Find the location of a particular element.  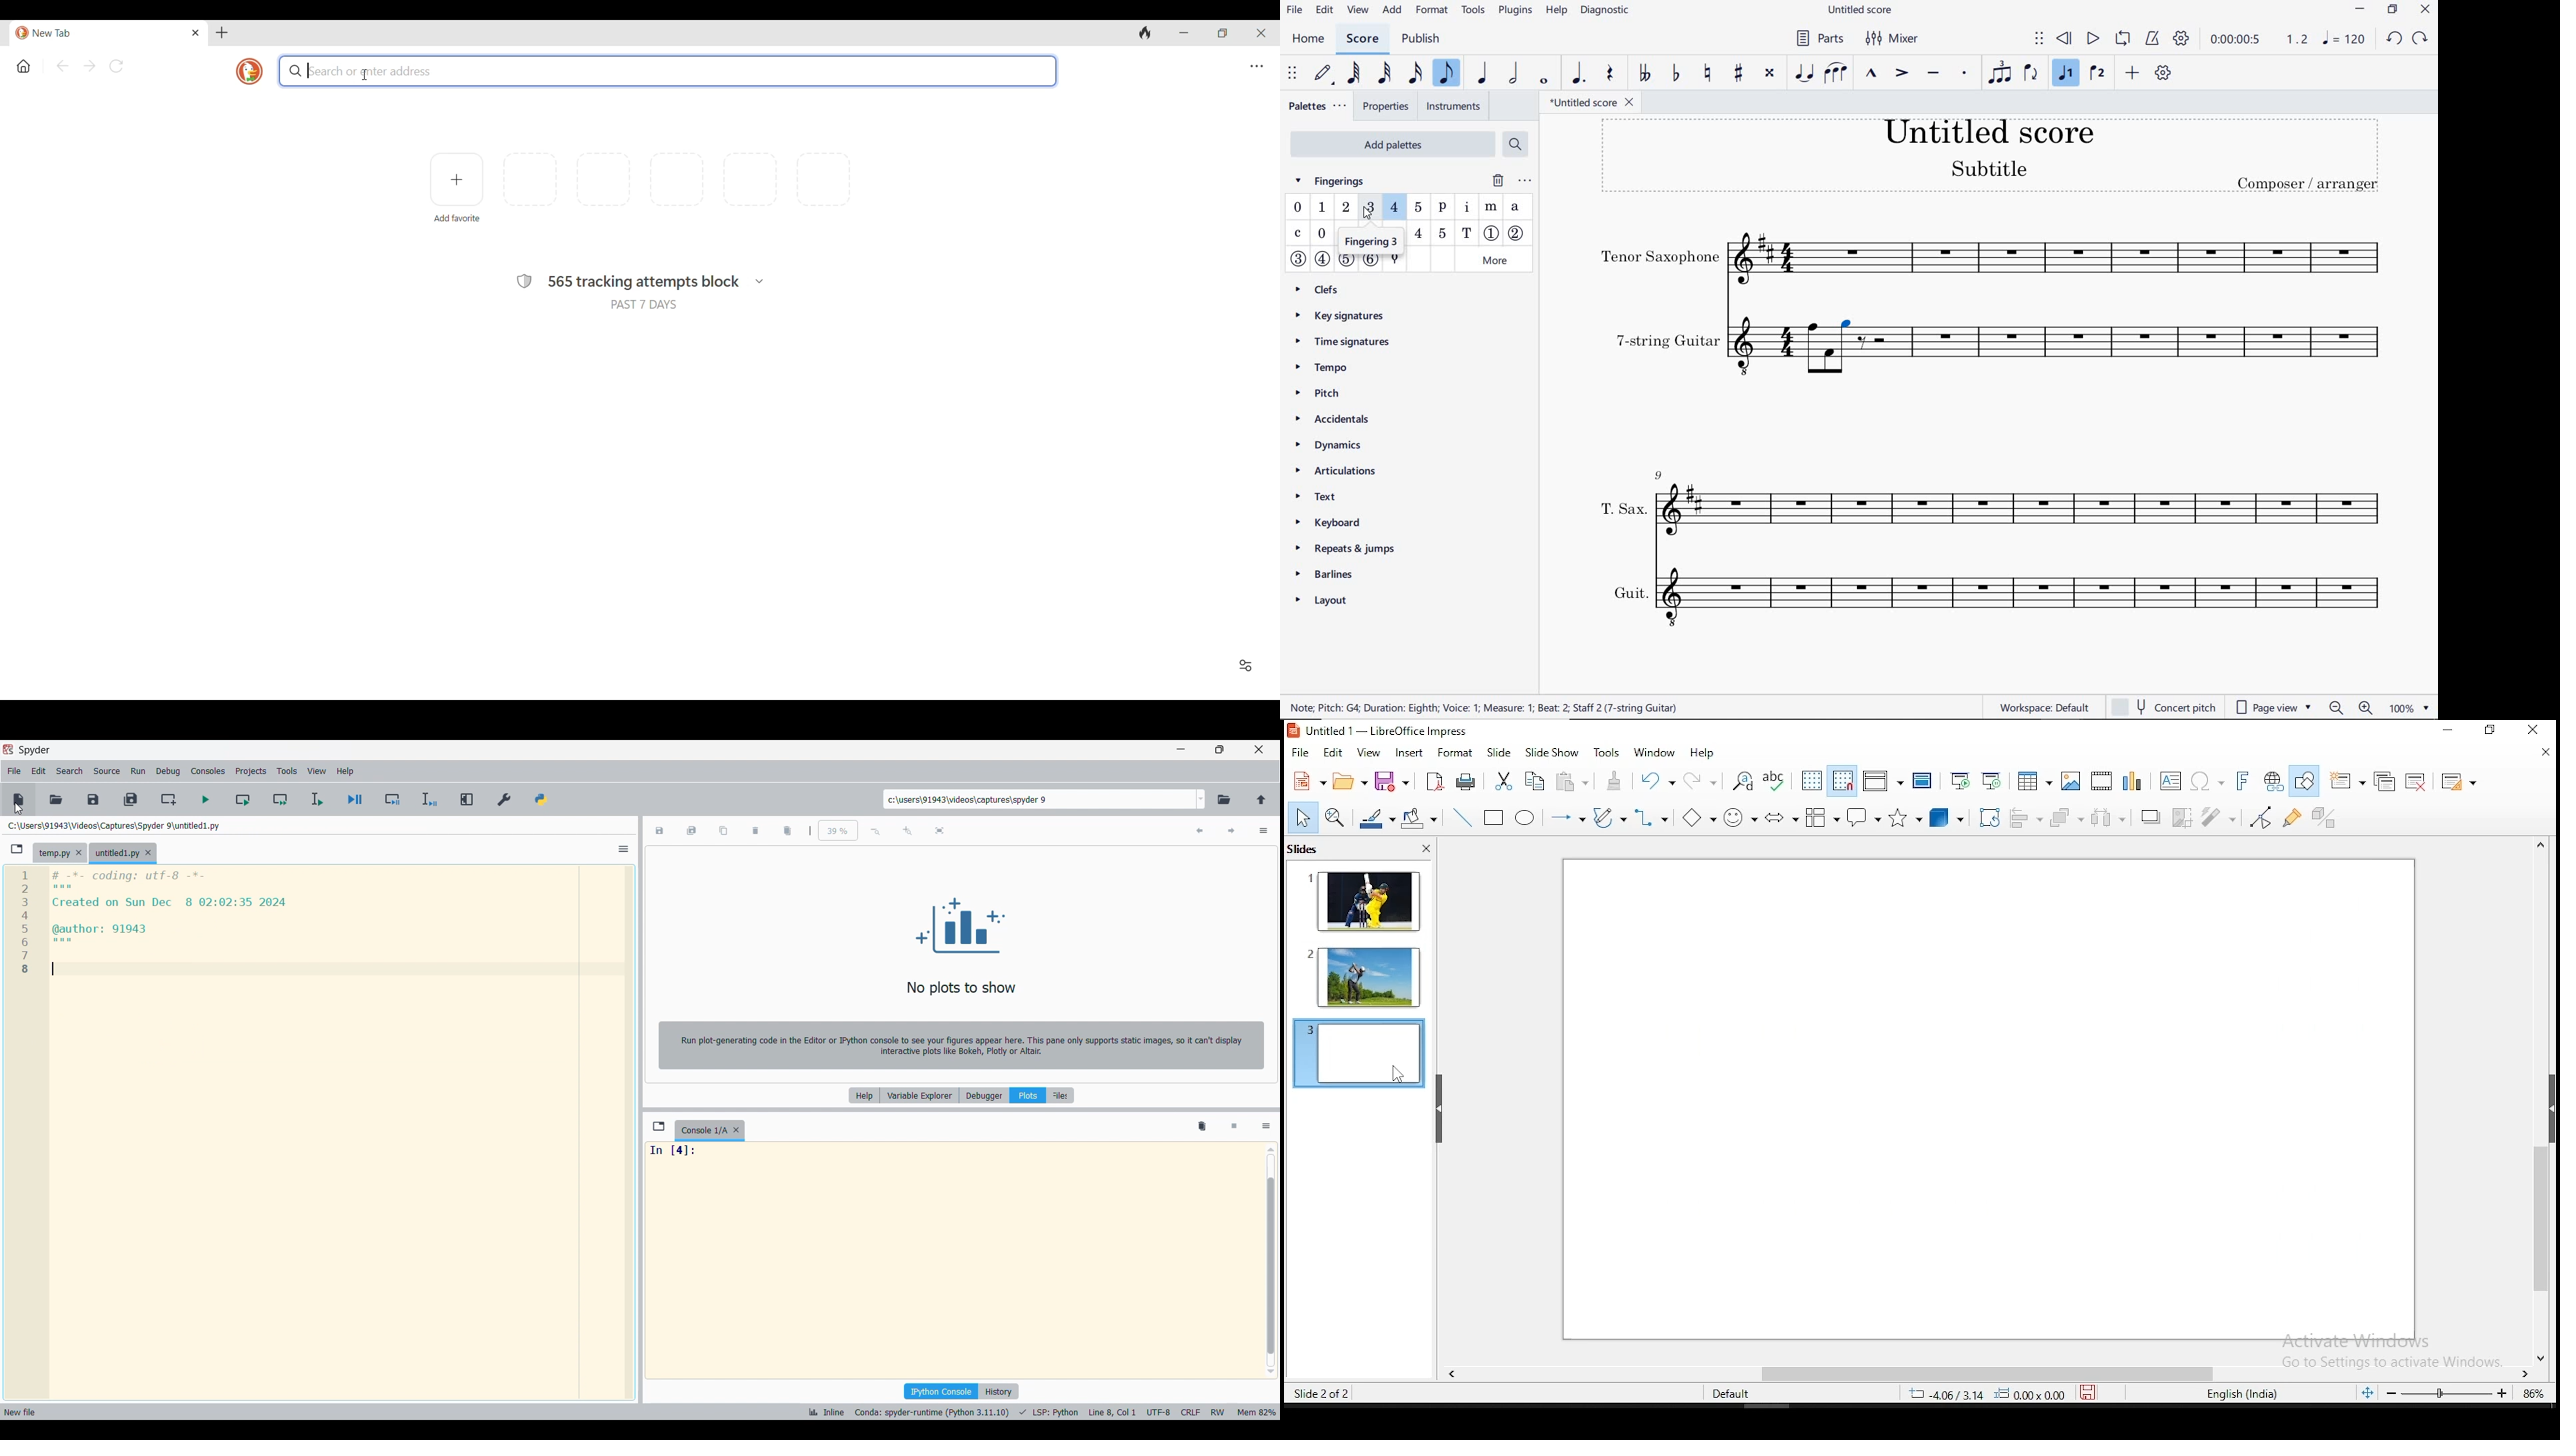

PLAY SPEED is located at coordinates (2259, 39).